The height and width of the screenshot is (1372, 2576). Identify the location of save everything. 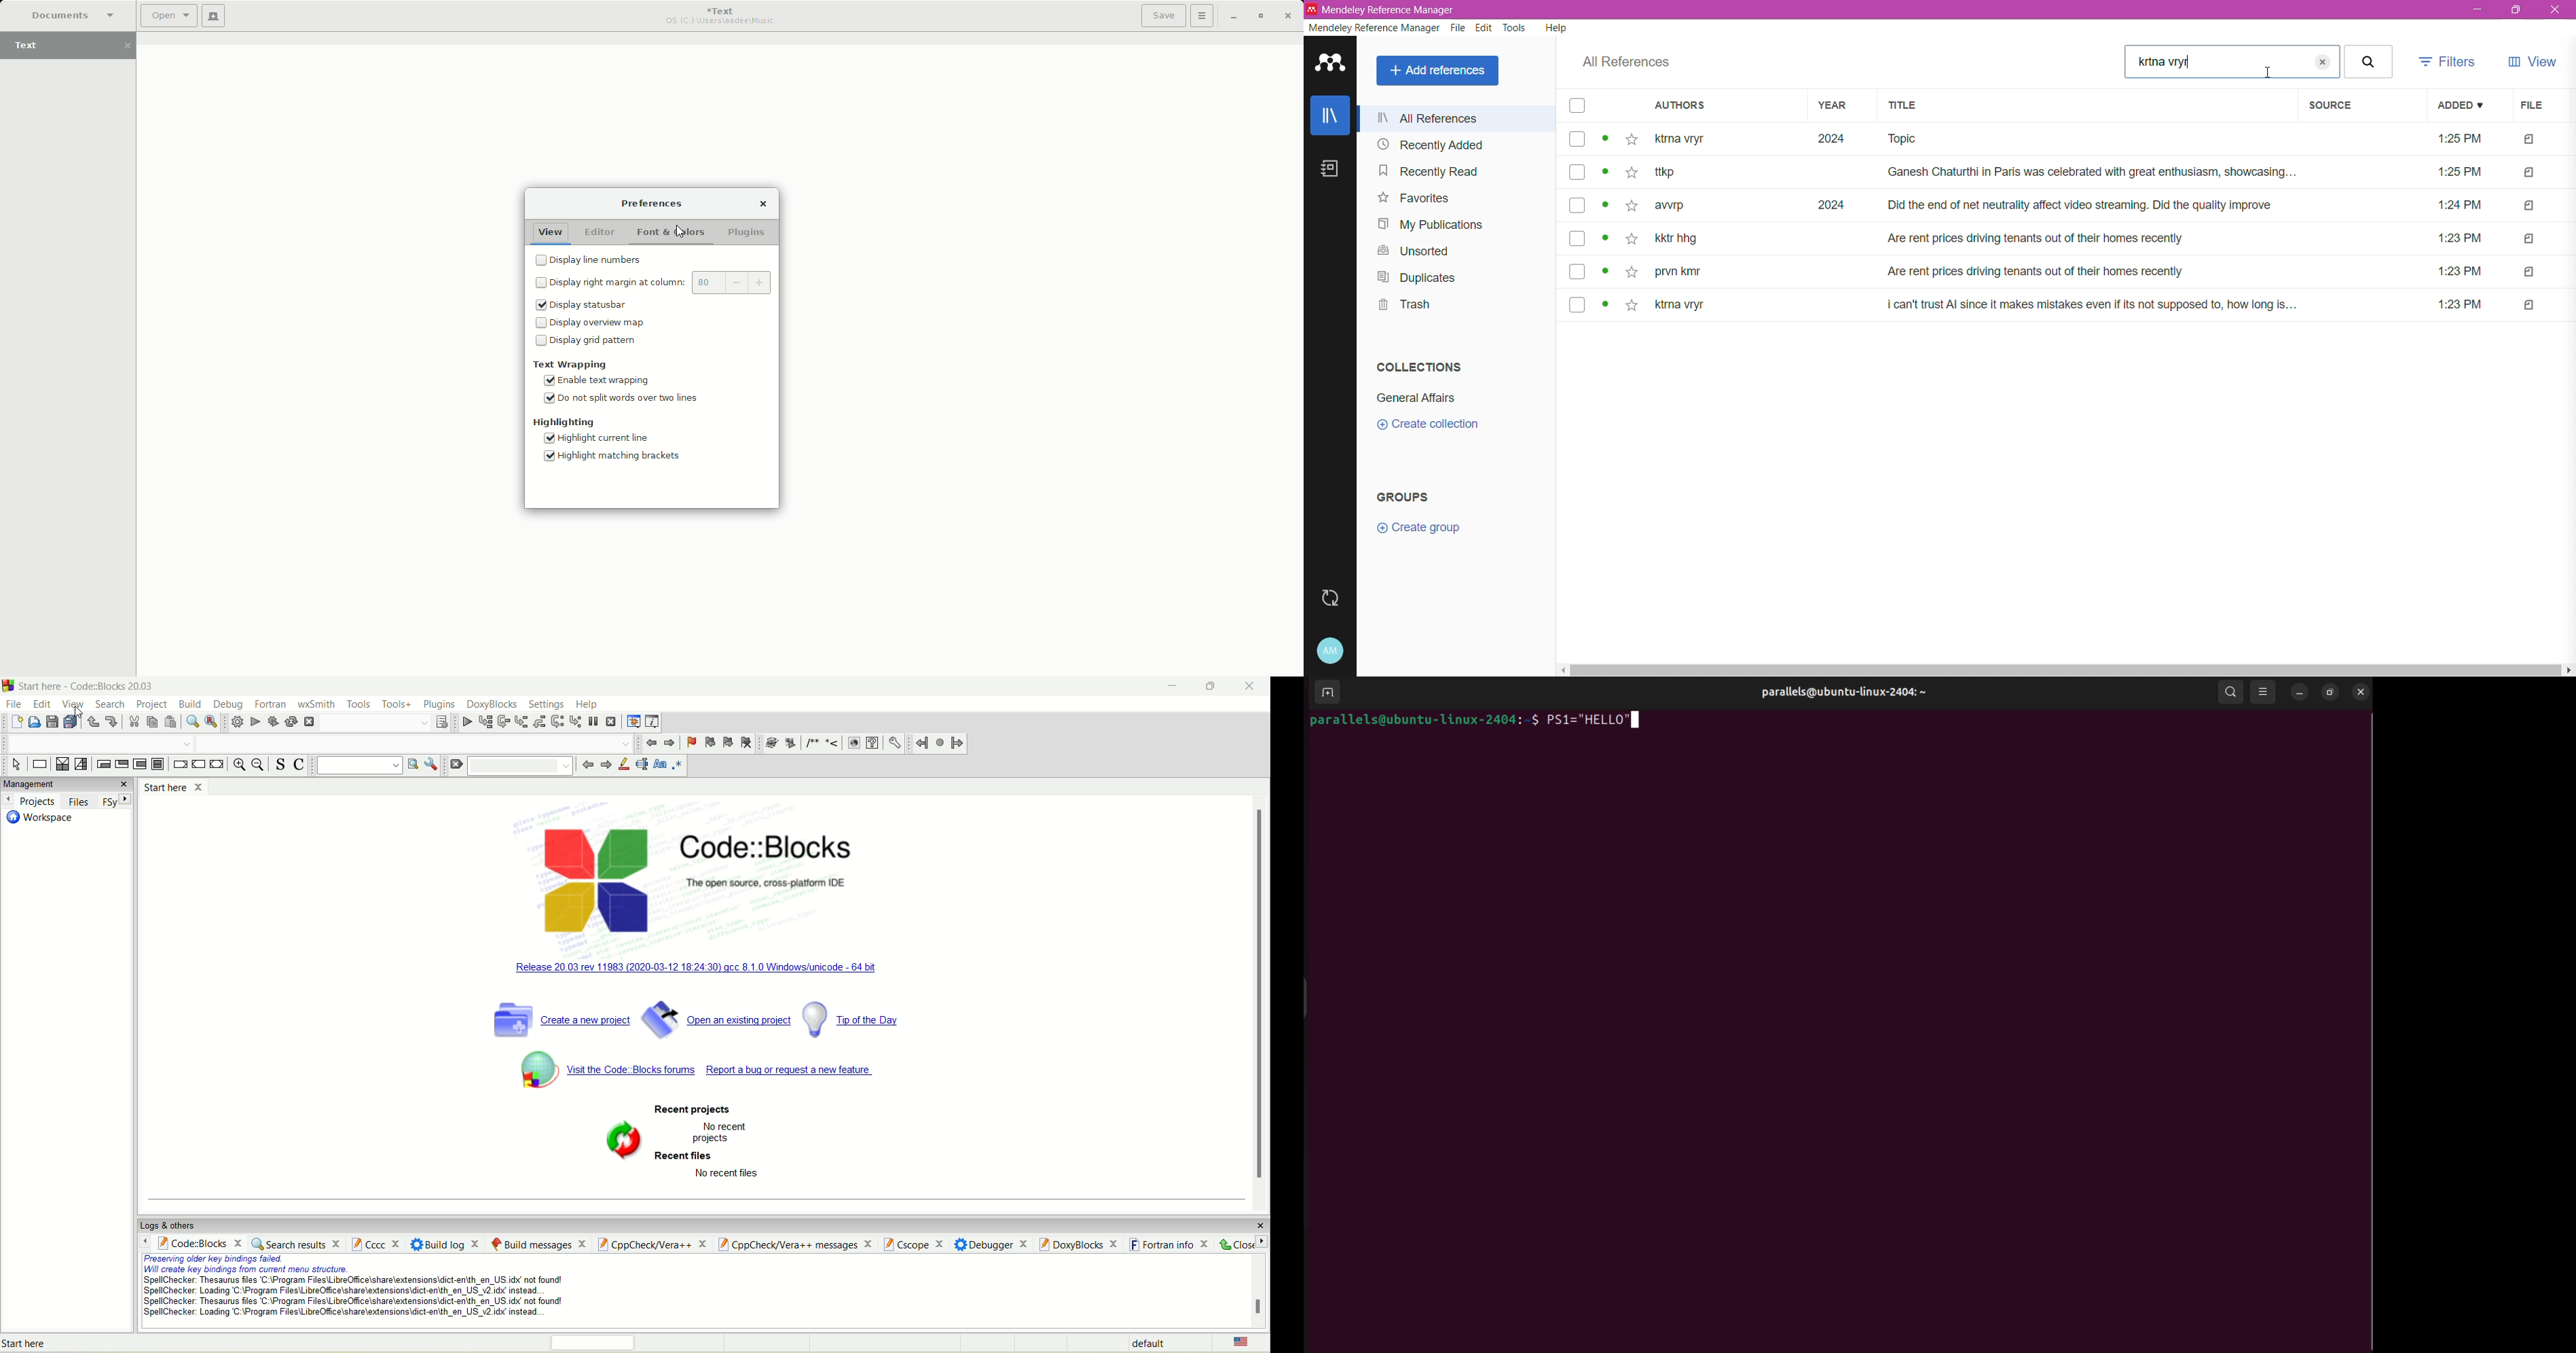
(71, 723).